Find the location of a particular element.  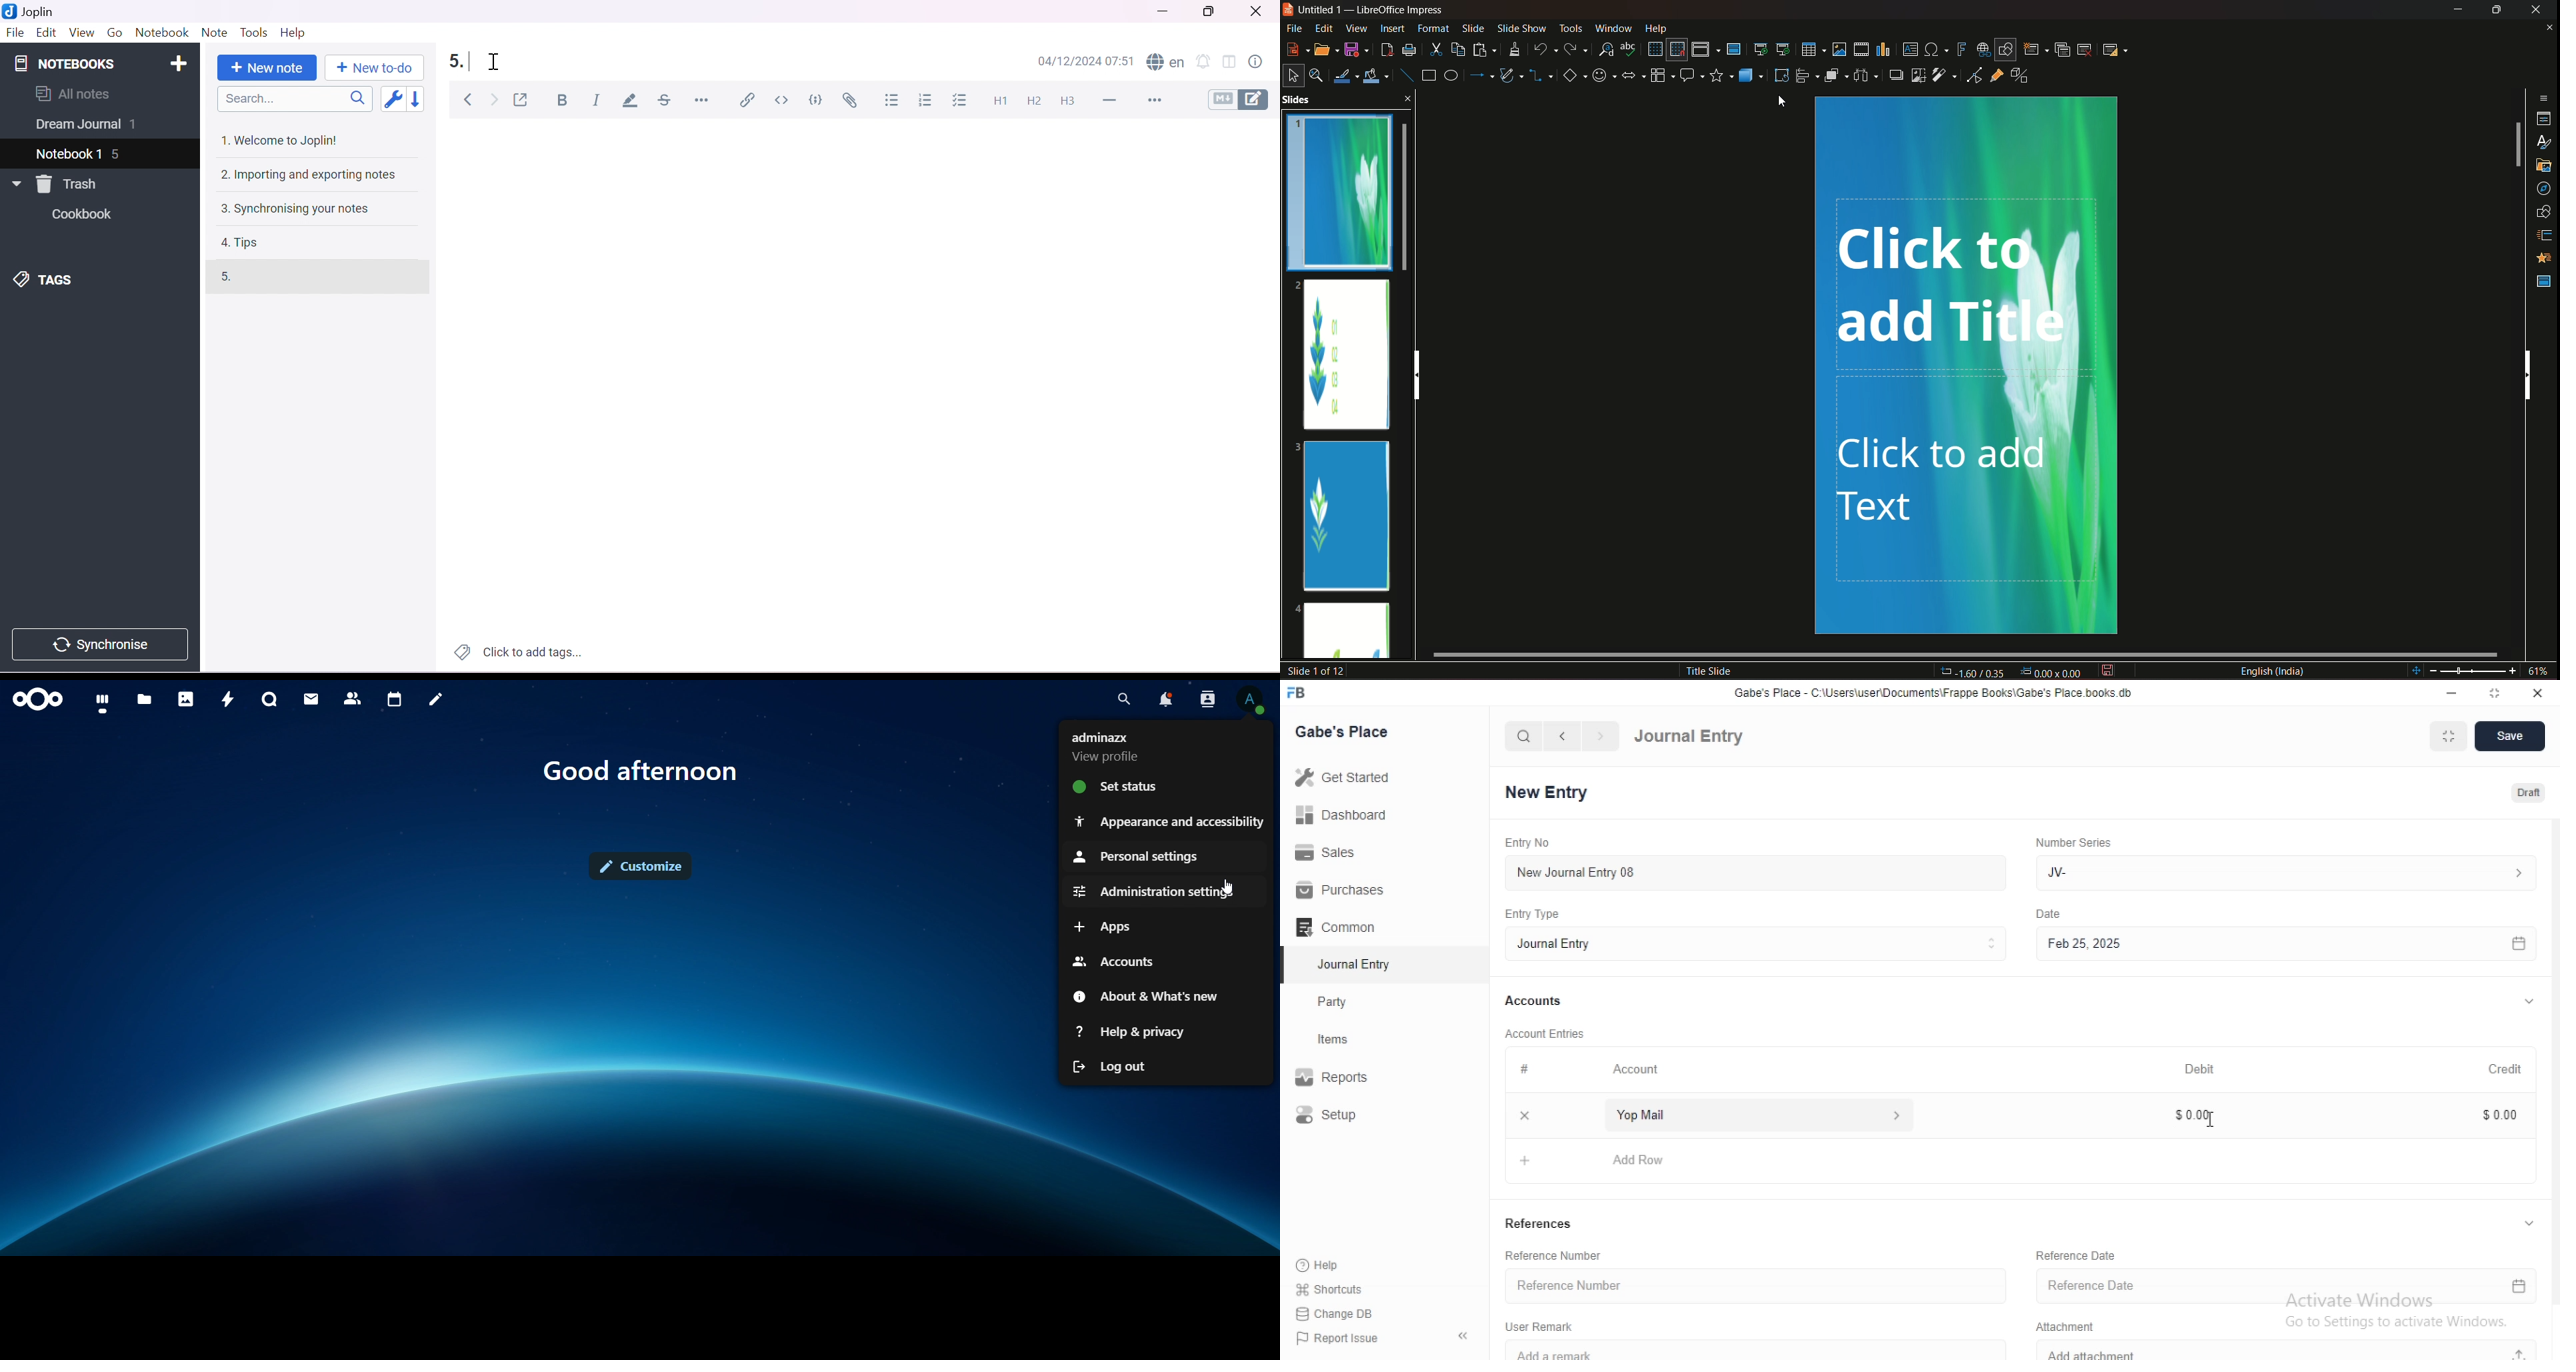

Inline code is located at coordinates (783, 100).